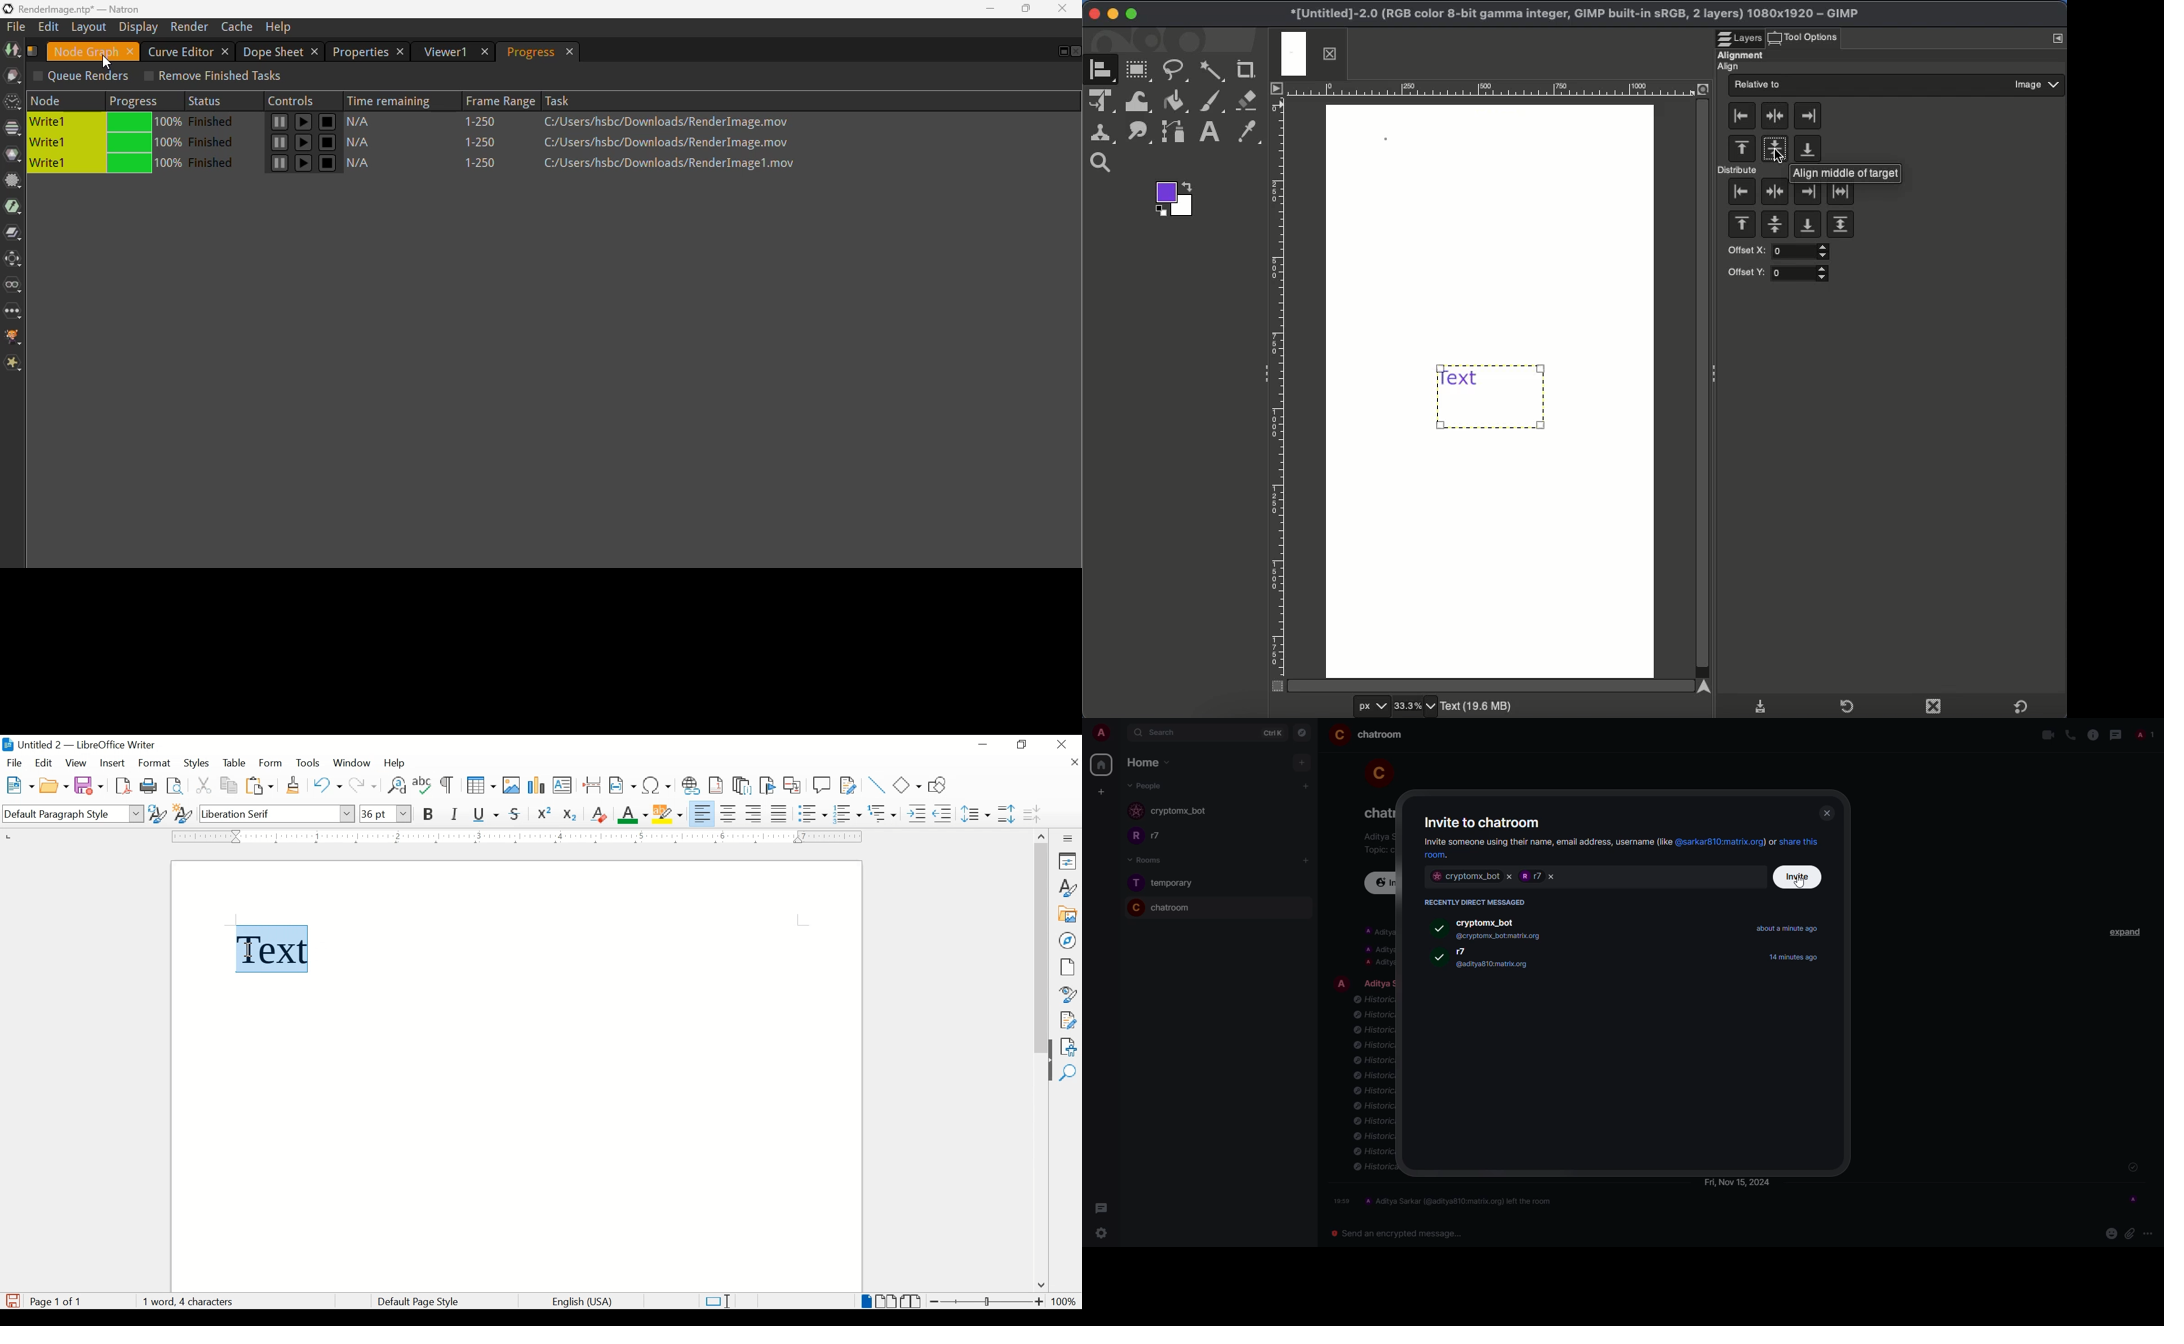  I want to click on subscript, so click(571, 817).